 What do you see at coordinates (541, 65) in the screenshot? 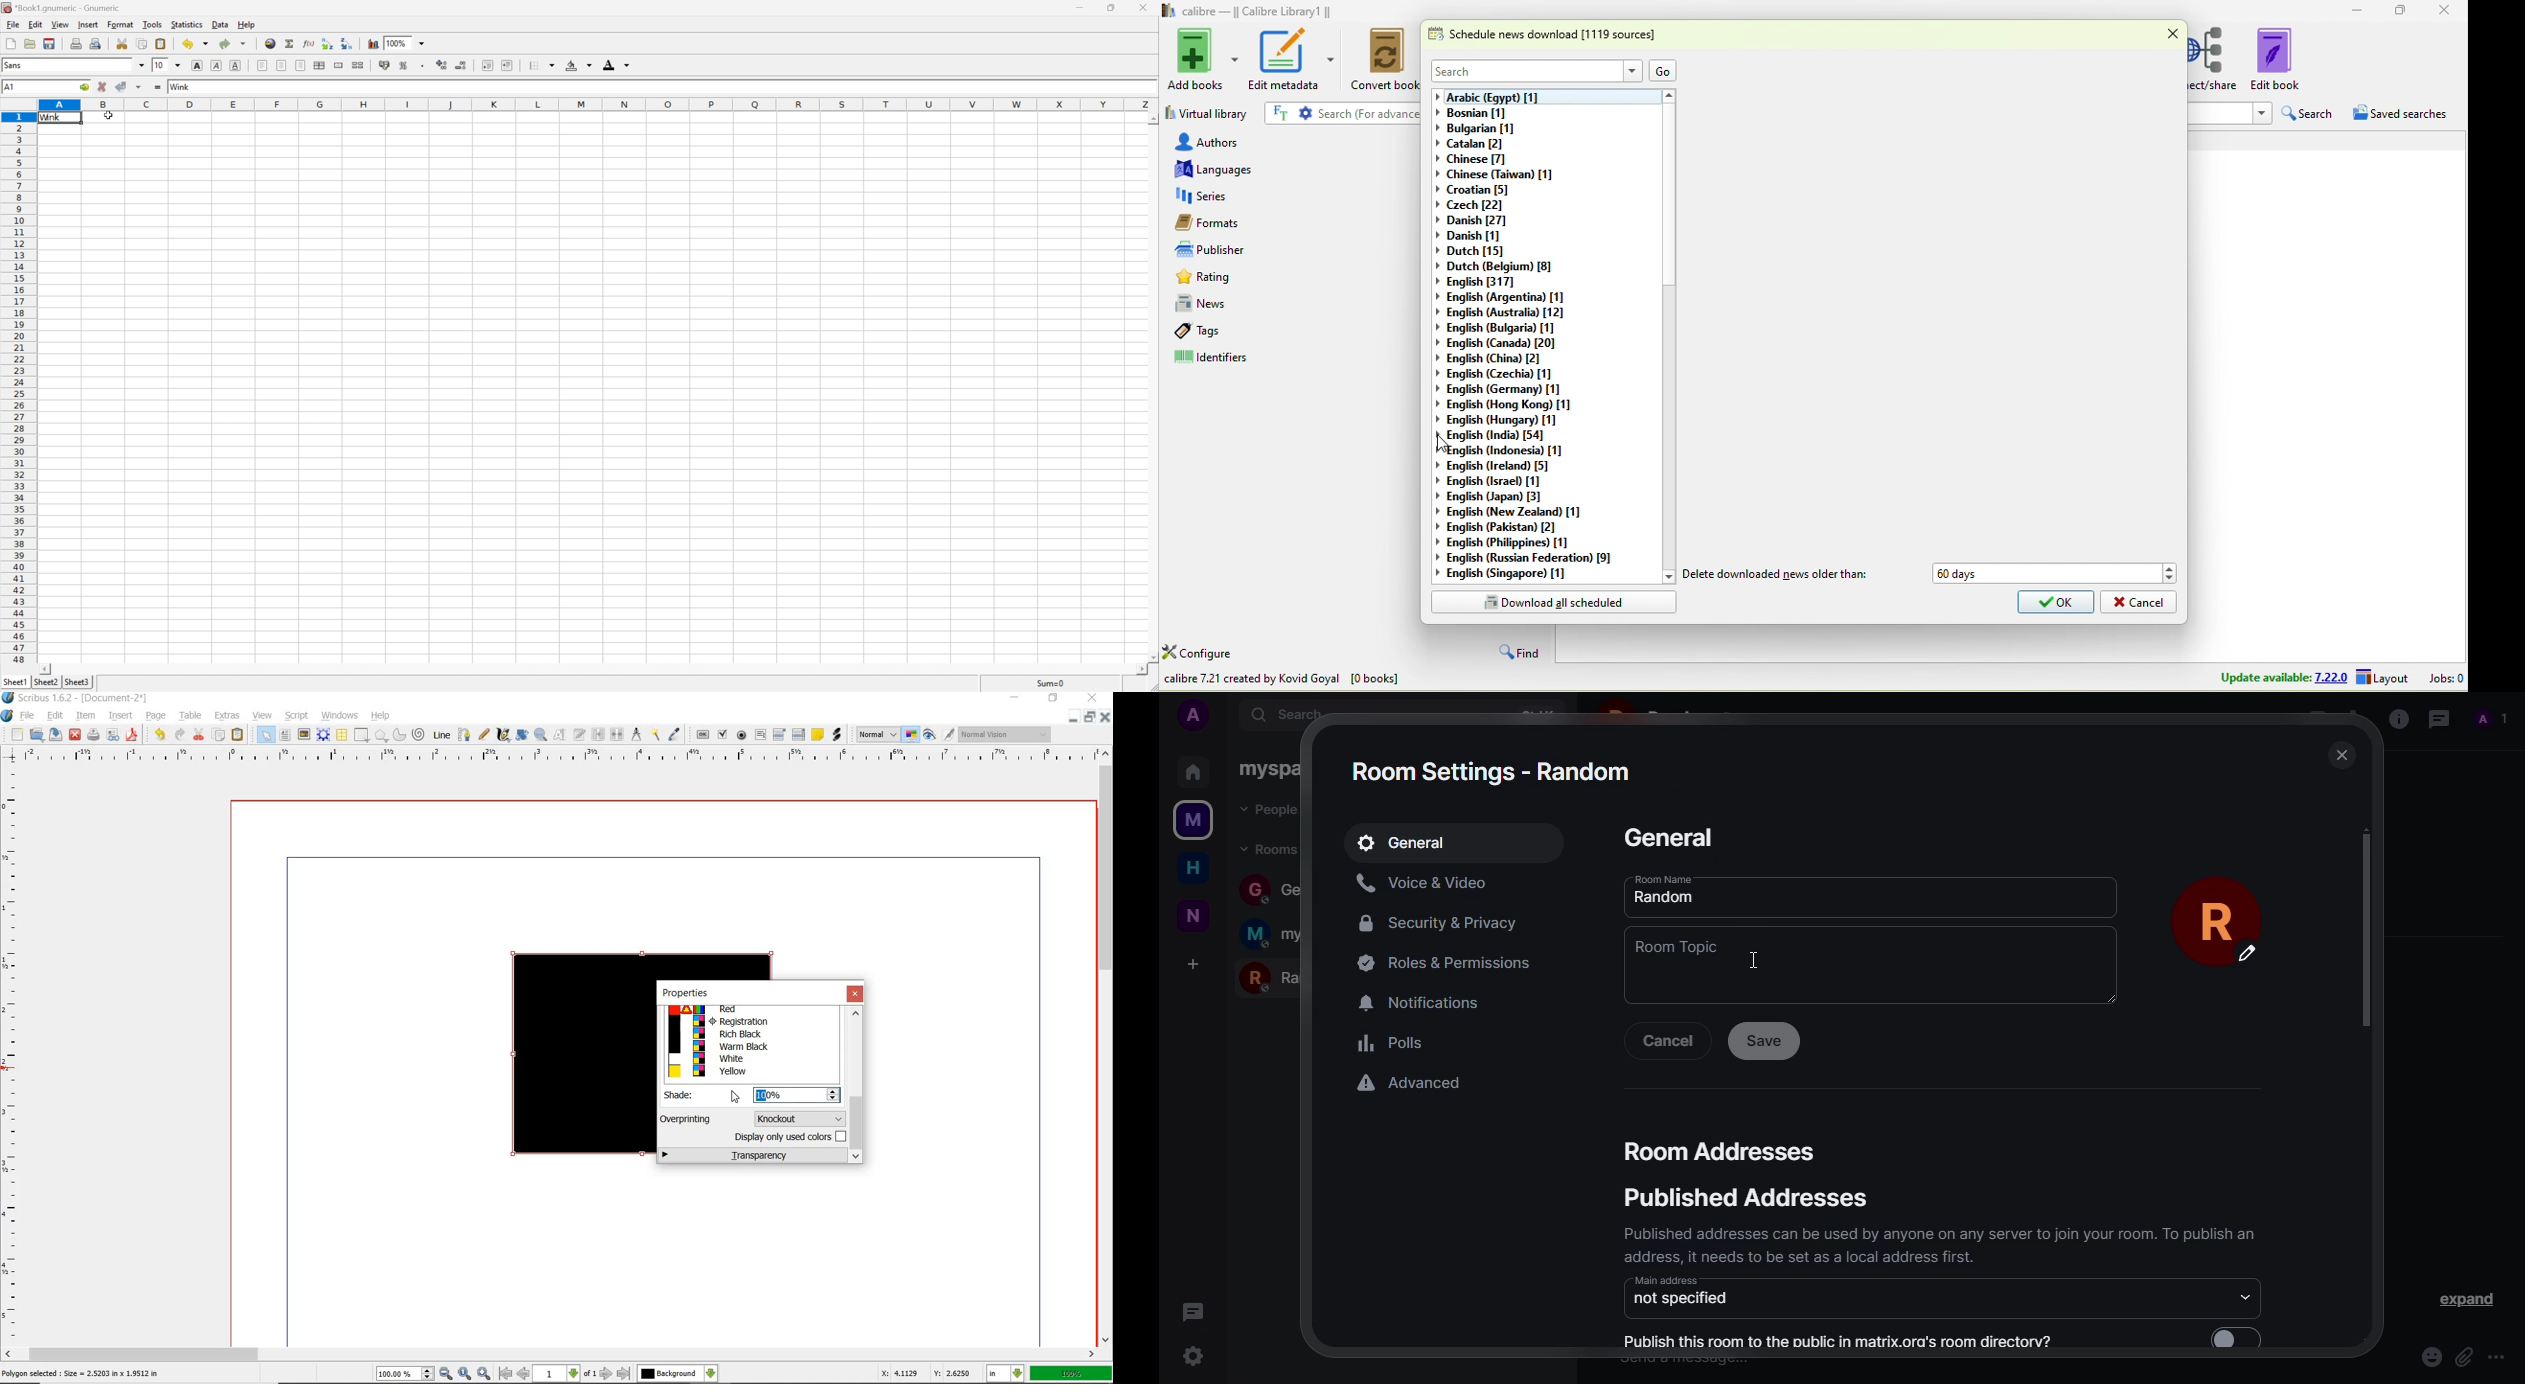
I see `borders` at bounding box center [541, 65].